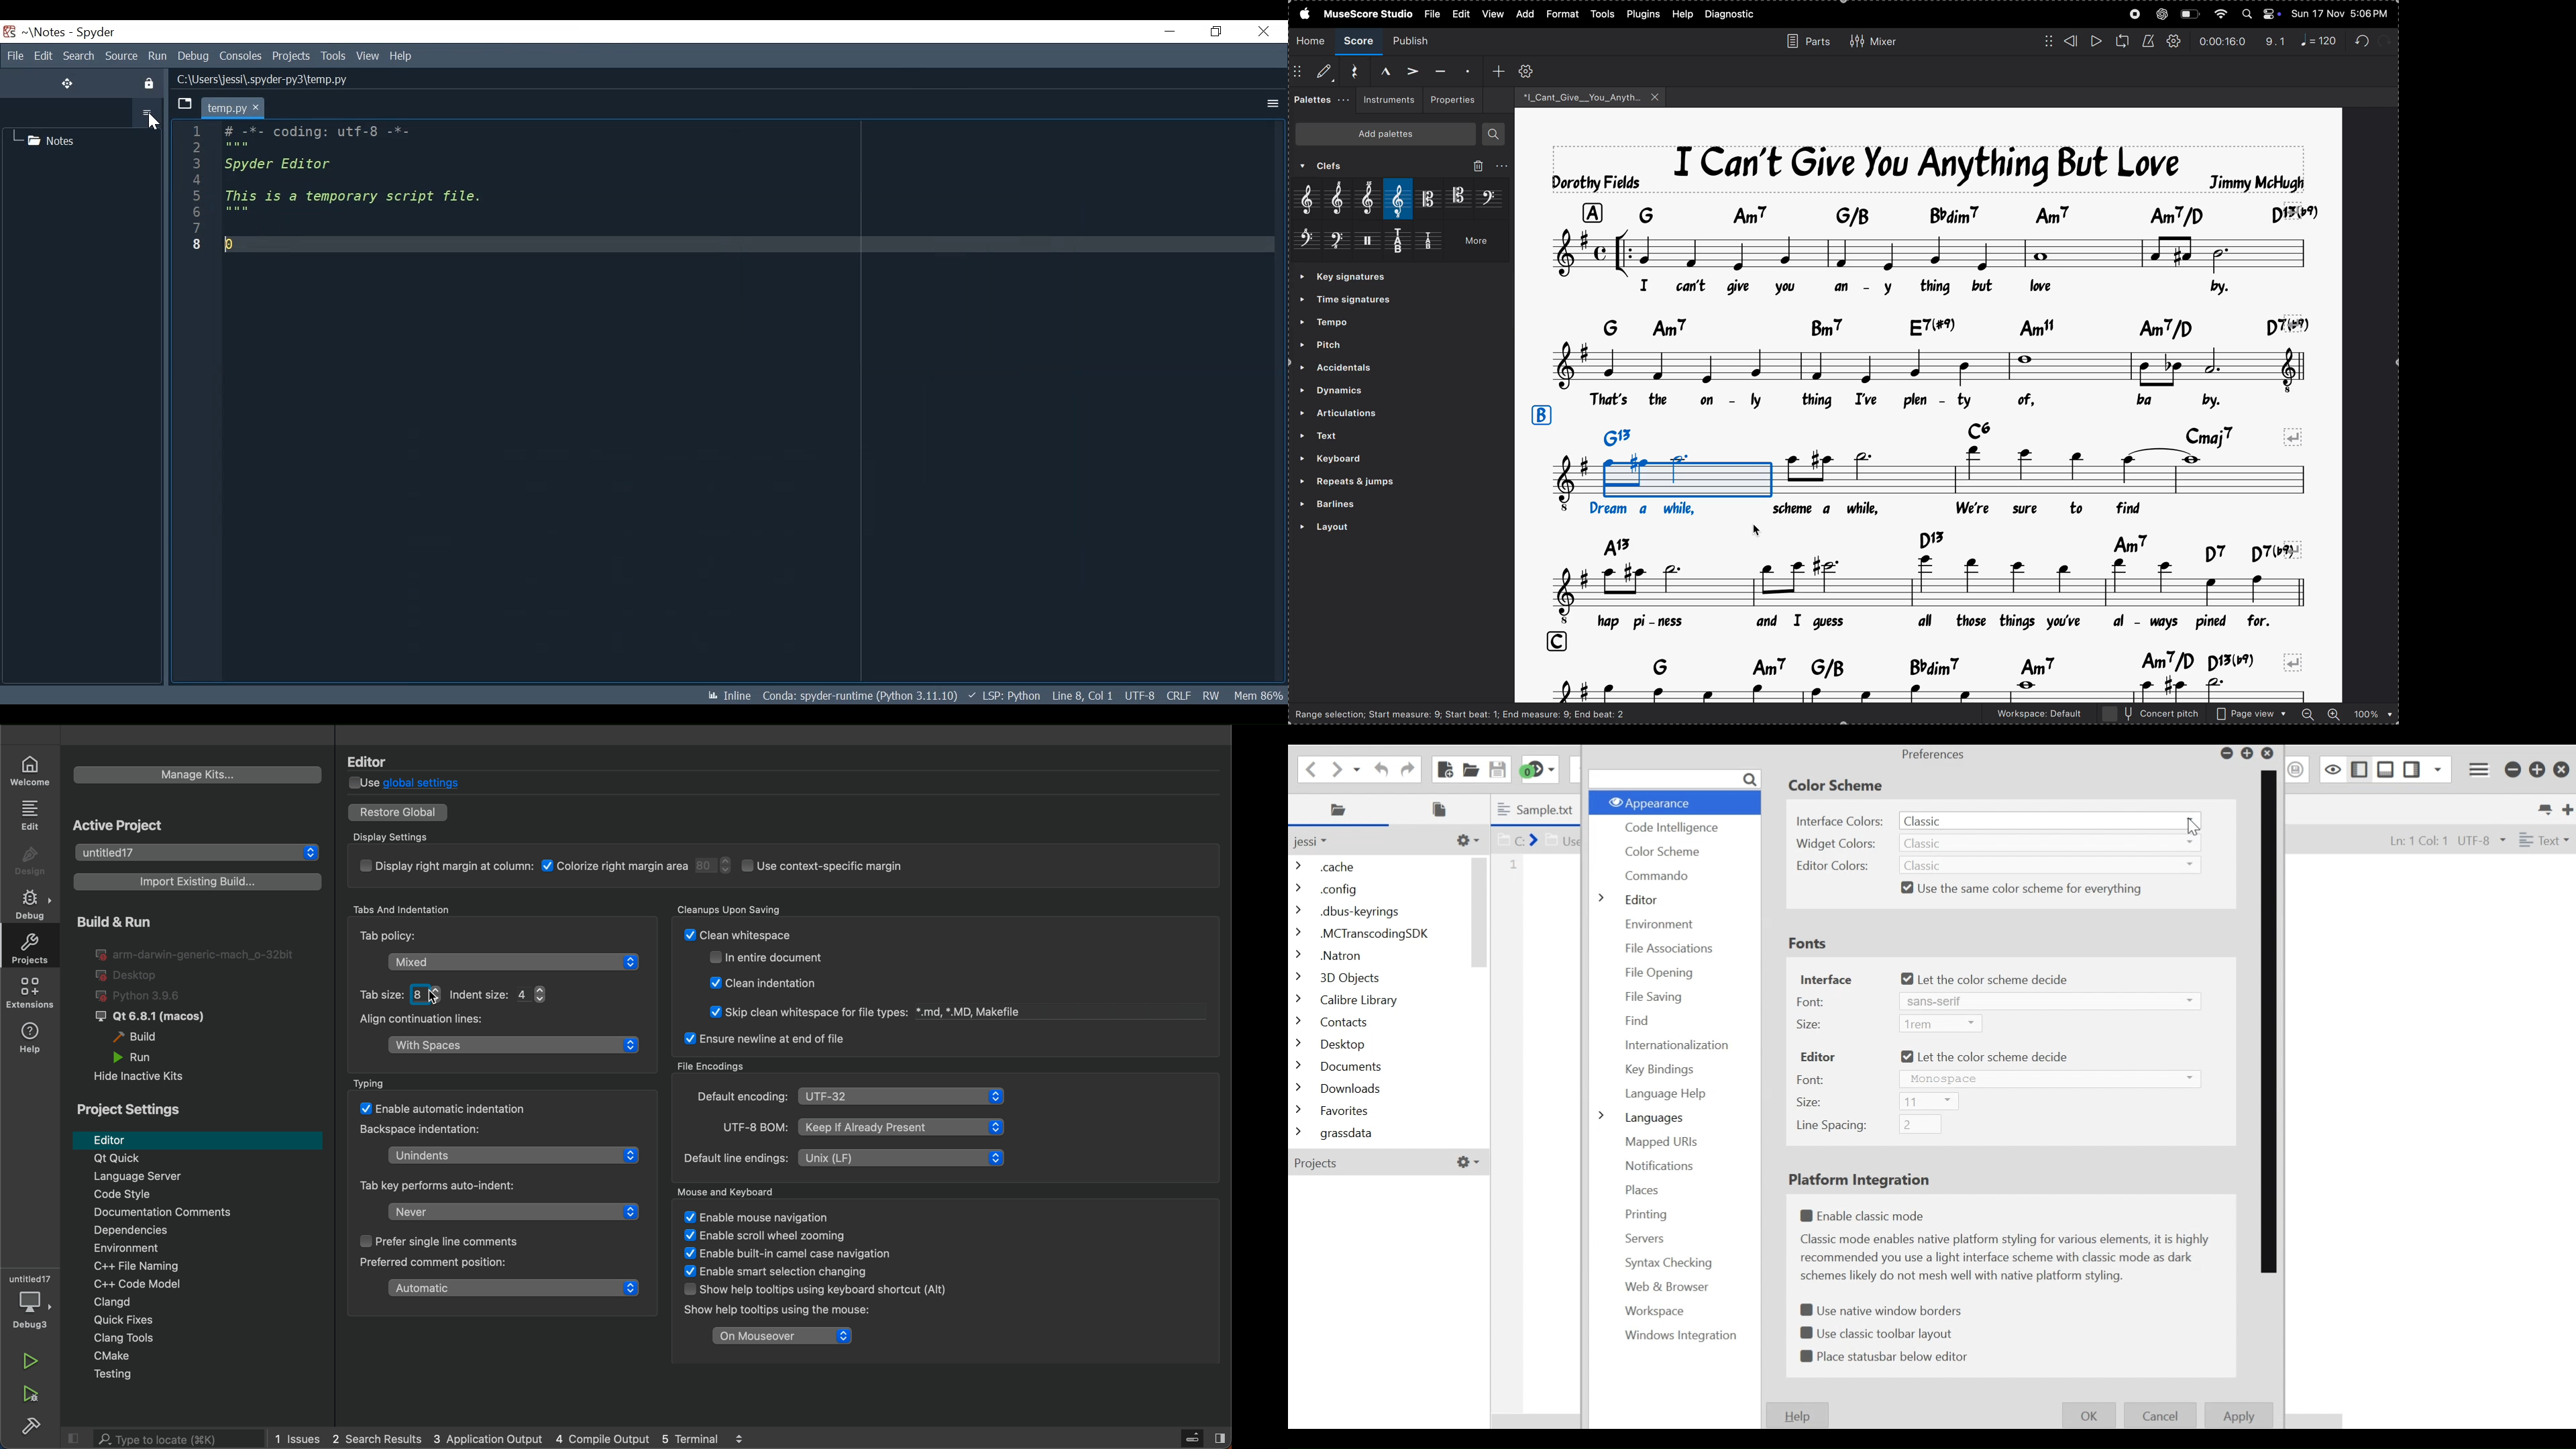 This screenshot has width=2576, height=1456. I want to click on Quick fixes, so click(201, 1321).